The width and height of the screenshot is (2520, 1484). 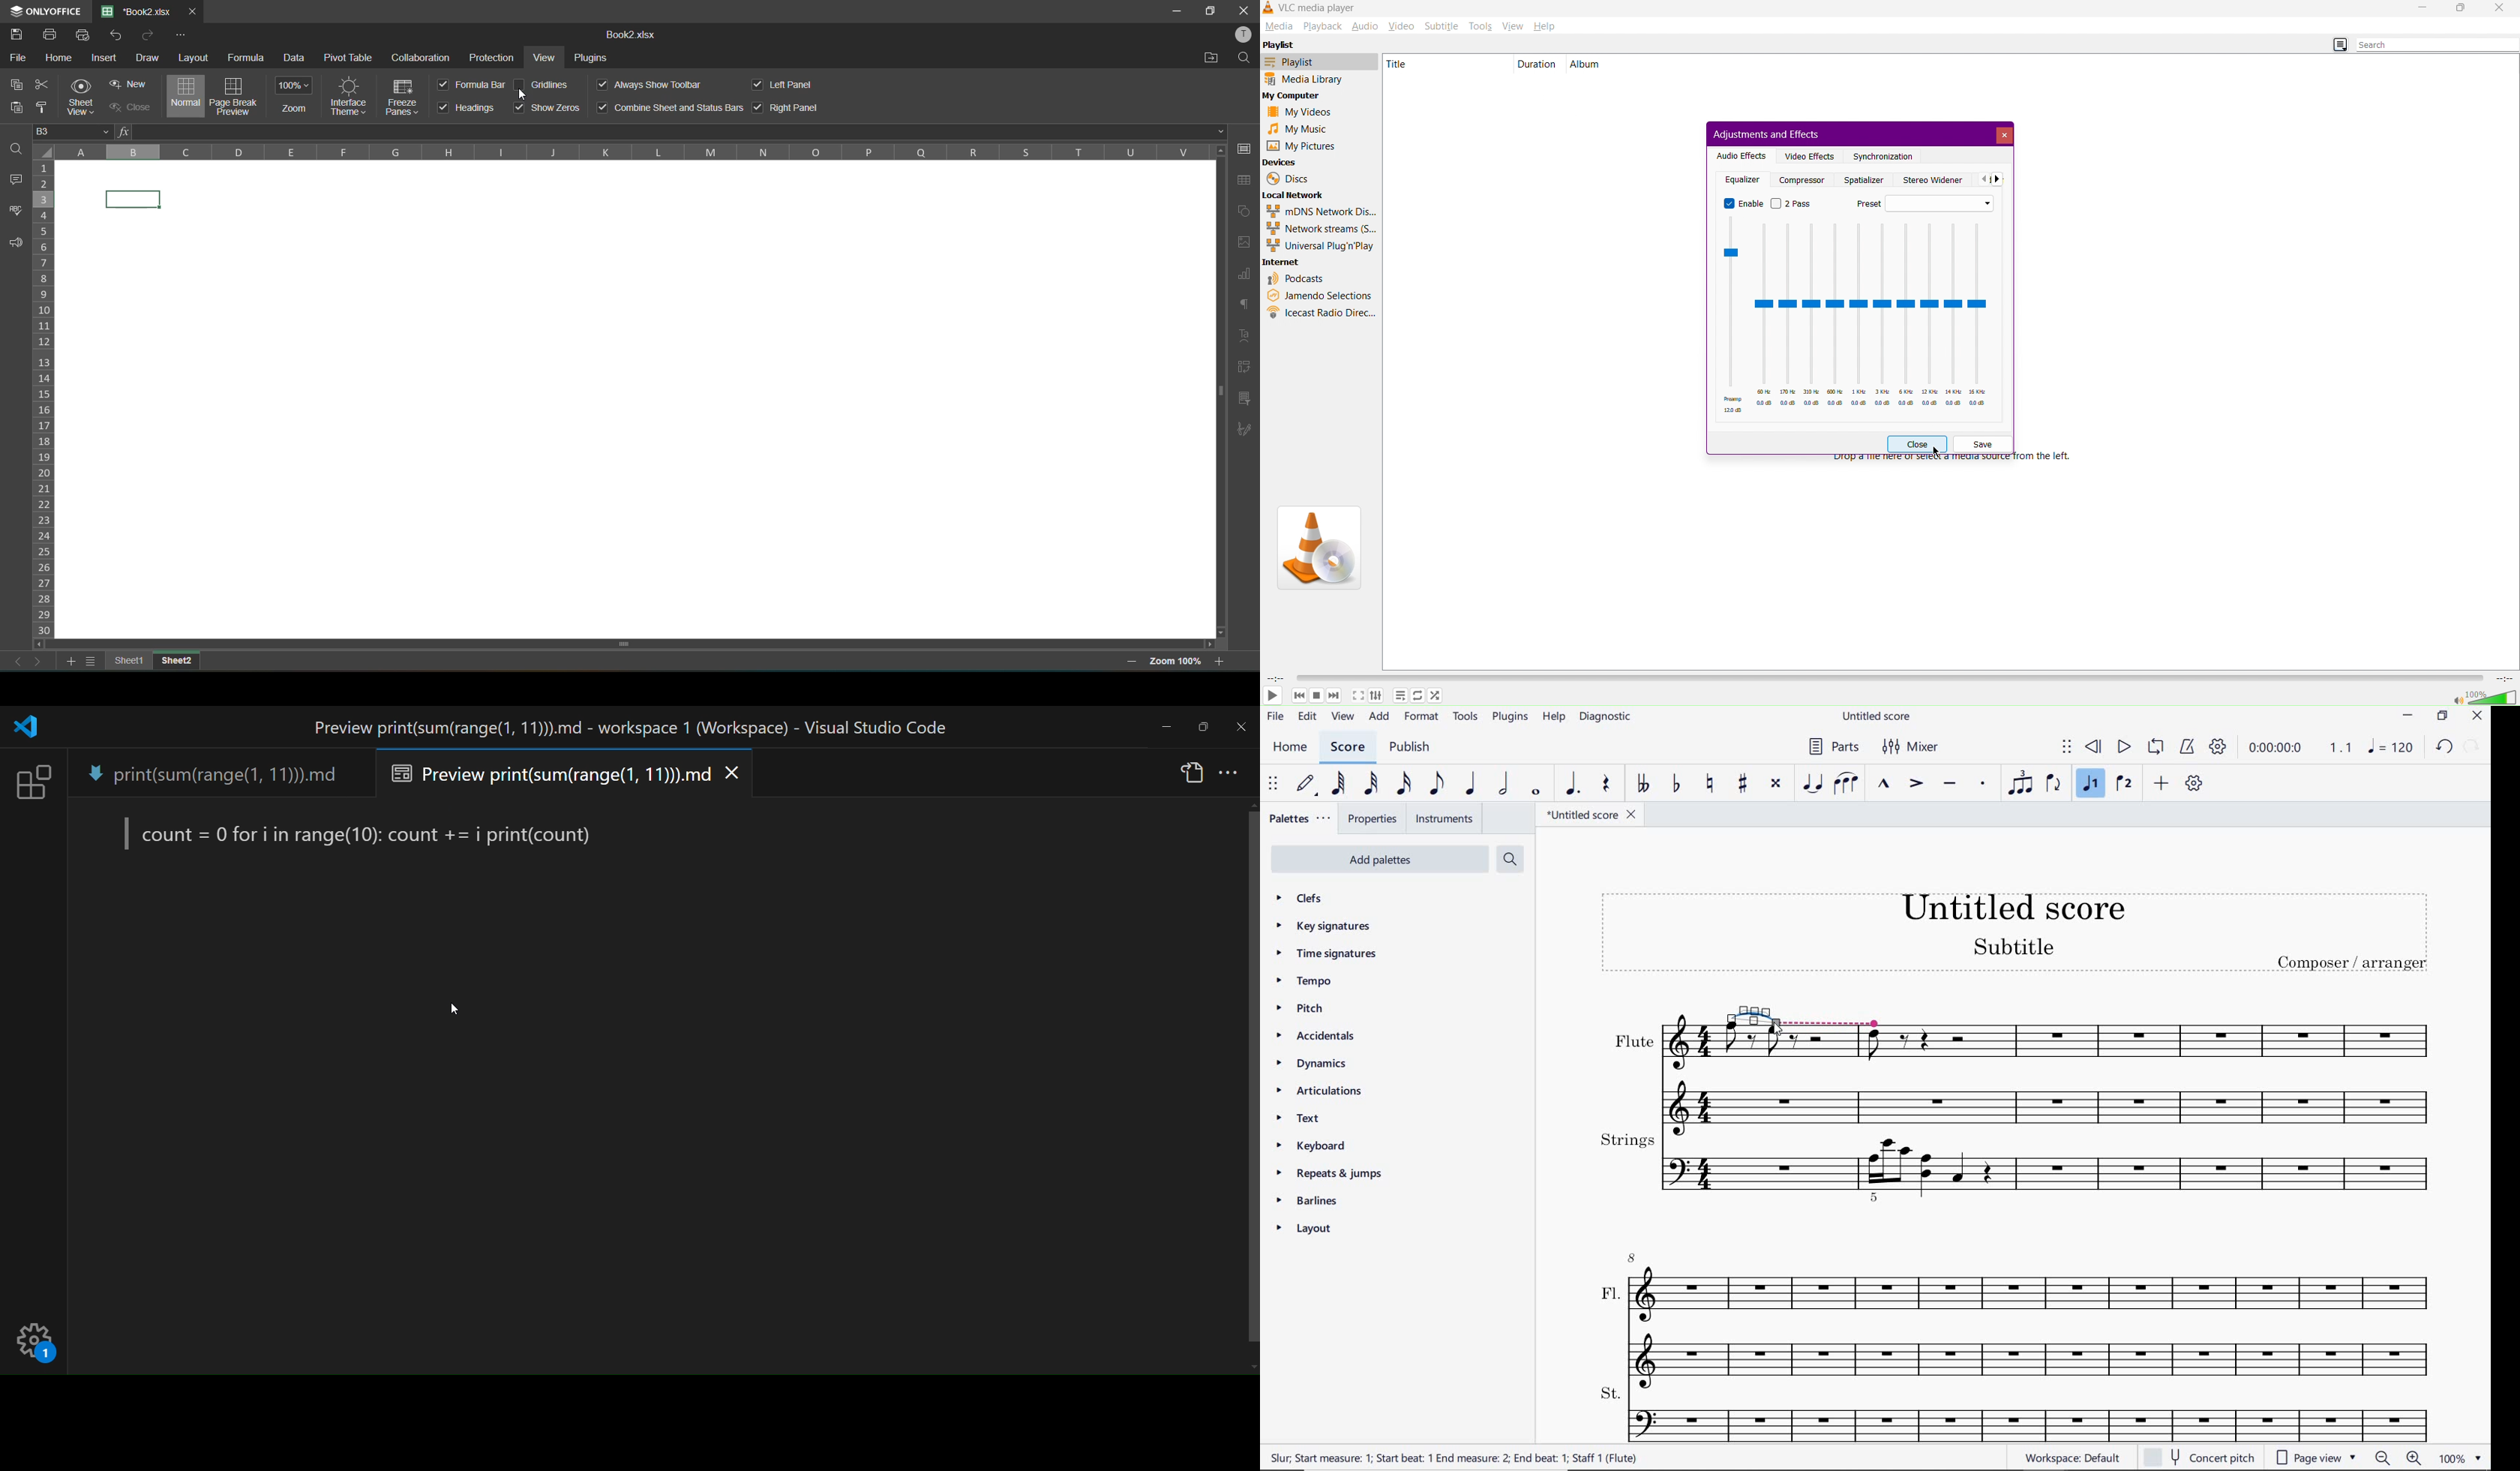 I want to click on formula, so click(x=248, y=58).